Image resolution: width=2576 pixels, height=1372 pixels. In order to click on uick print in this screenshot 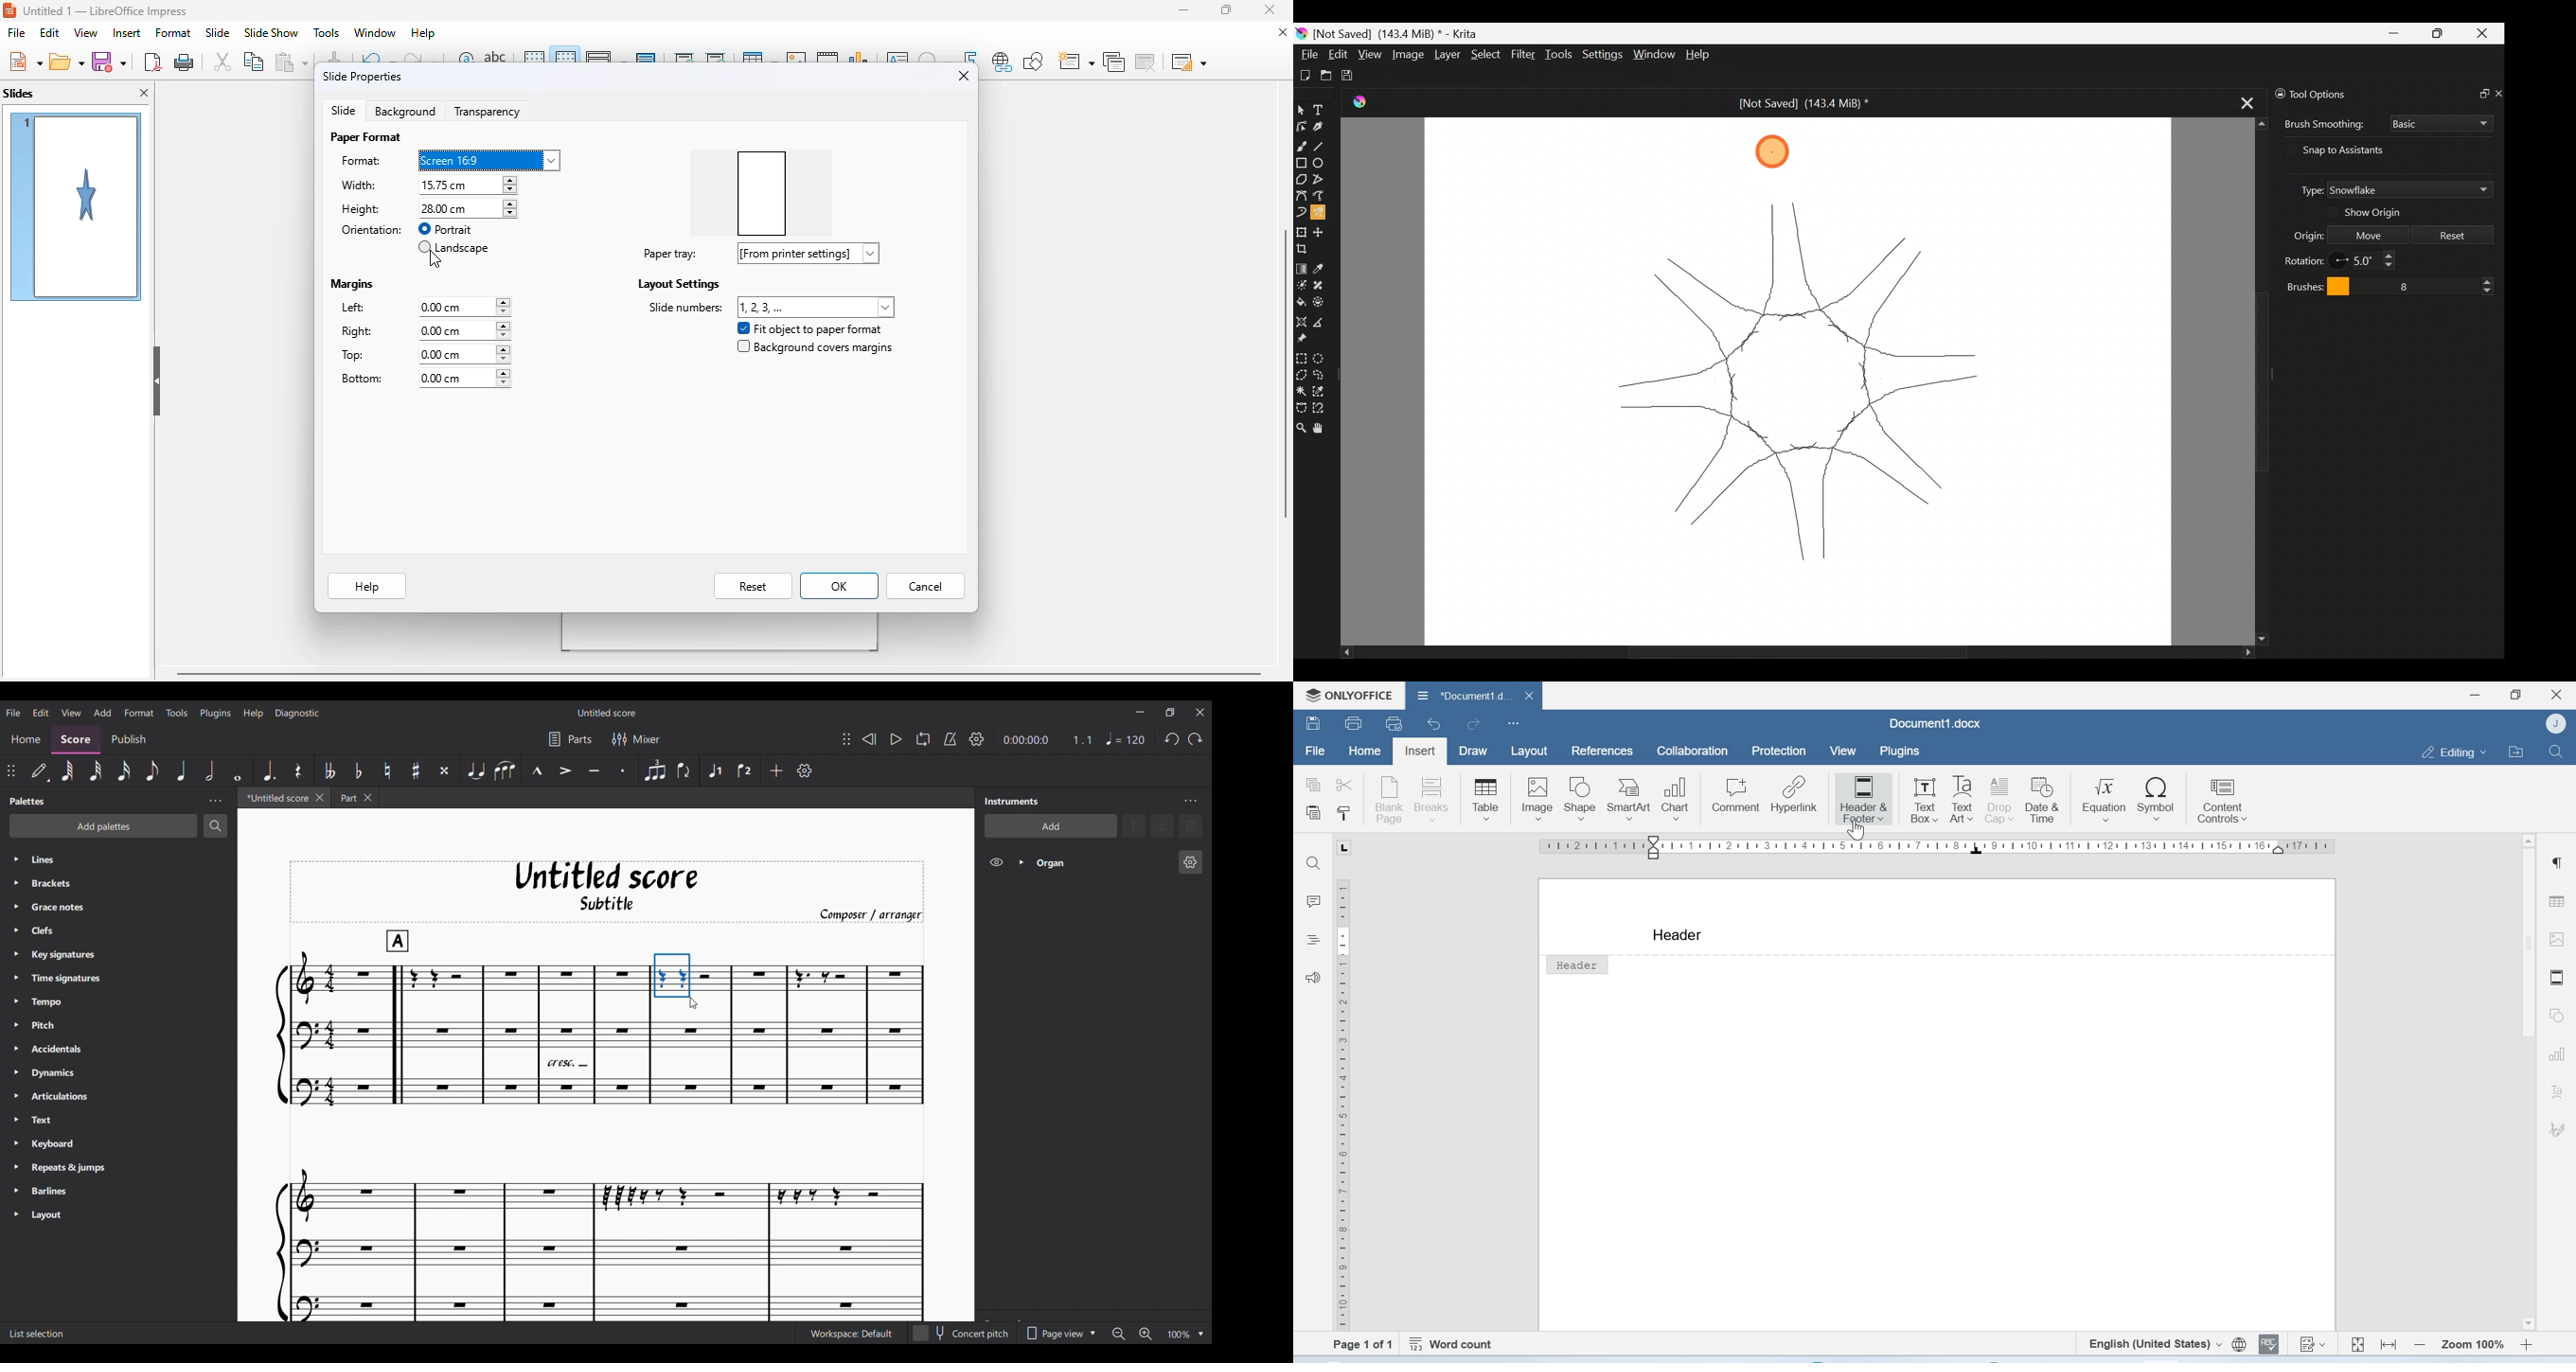, I will do `click(1396, 724)`.